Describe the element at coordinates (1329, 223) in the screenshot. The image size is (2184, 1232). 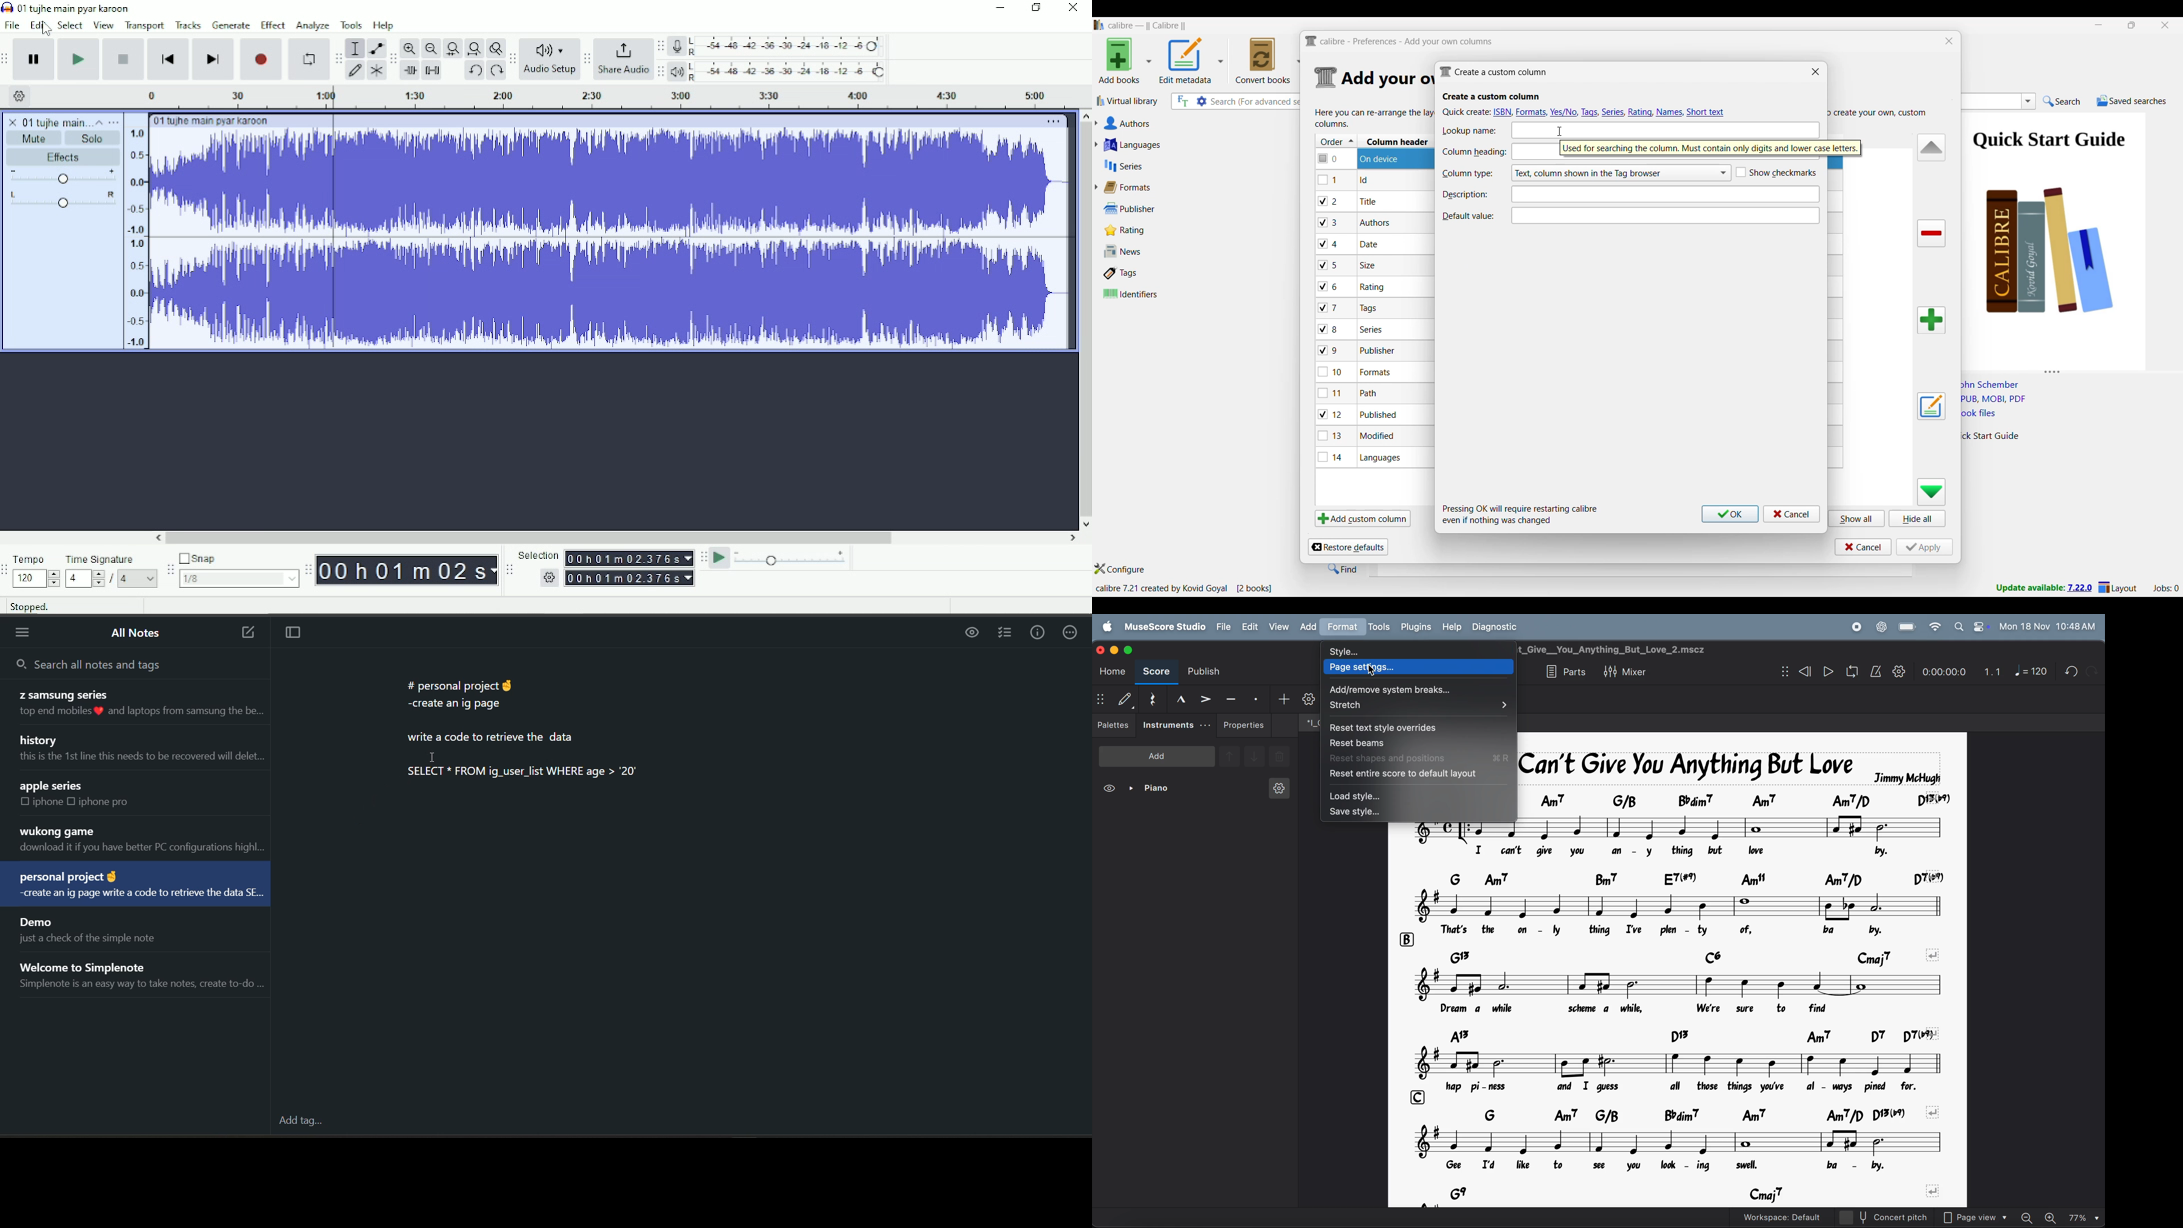
I see `checkbox - 3` at that location.